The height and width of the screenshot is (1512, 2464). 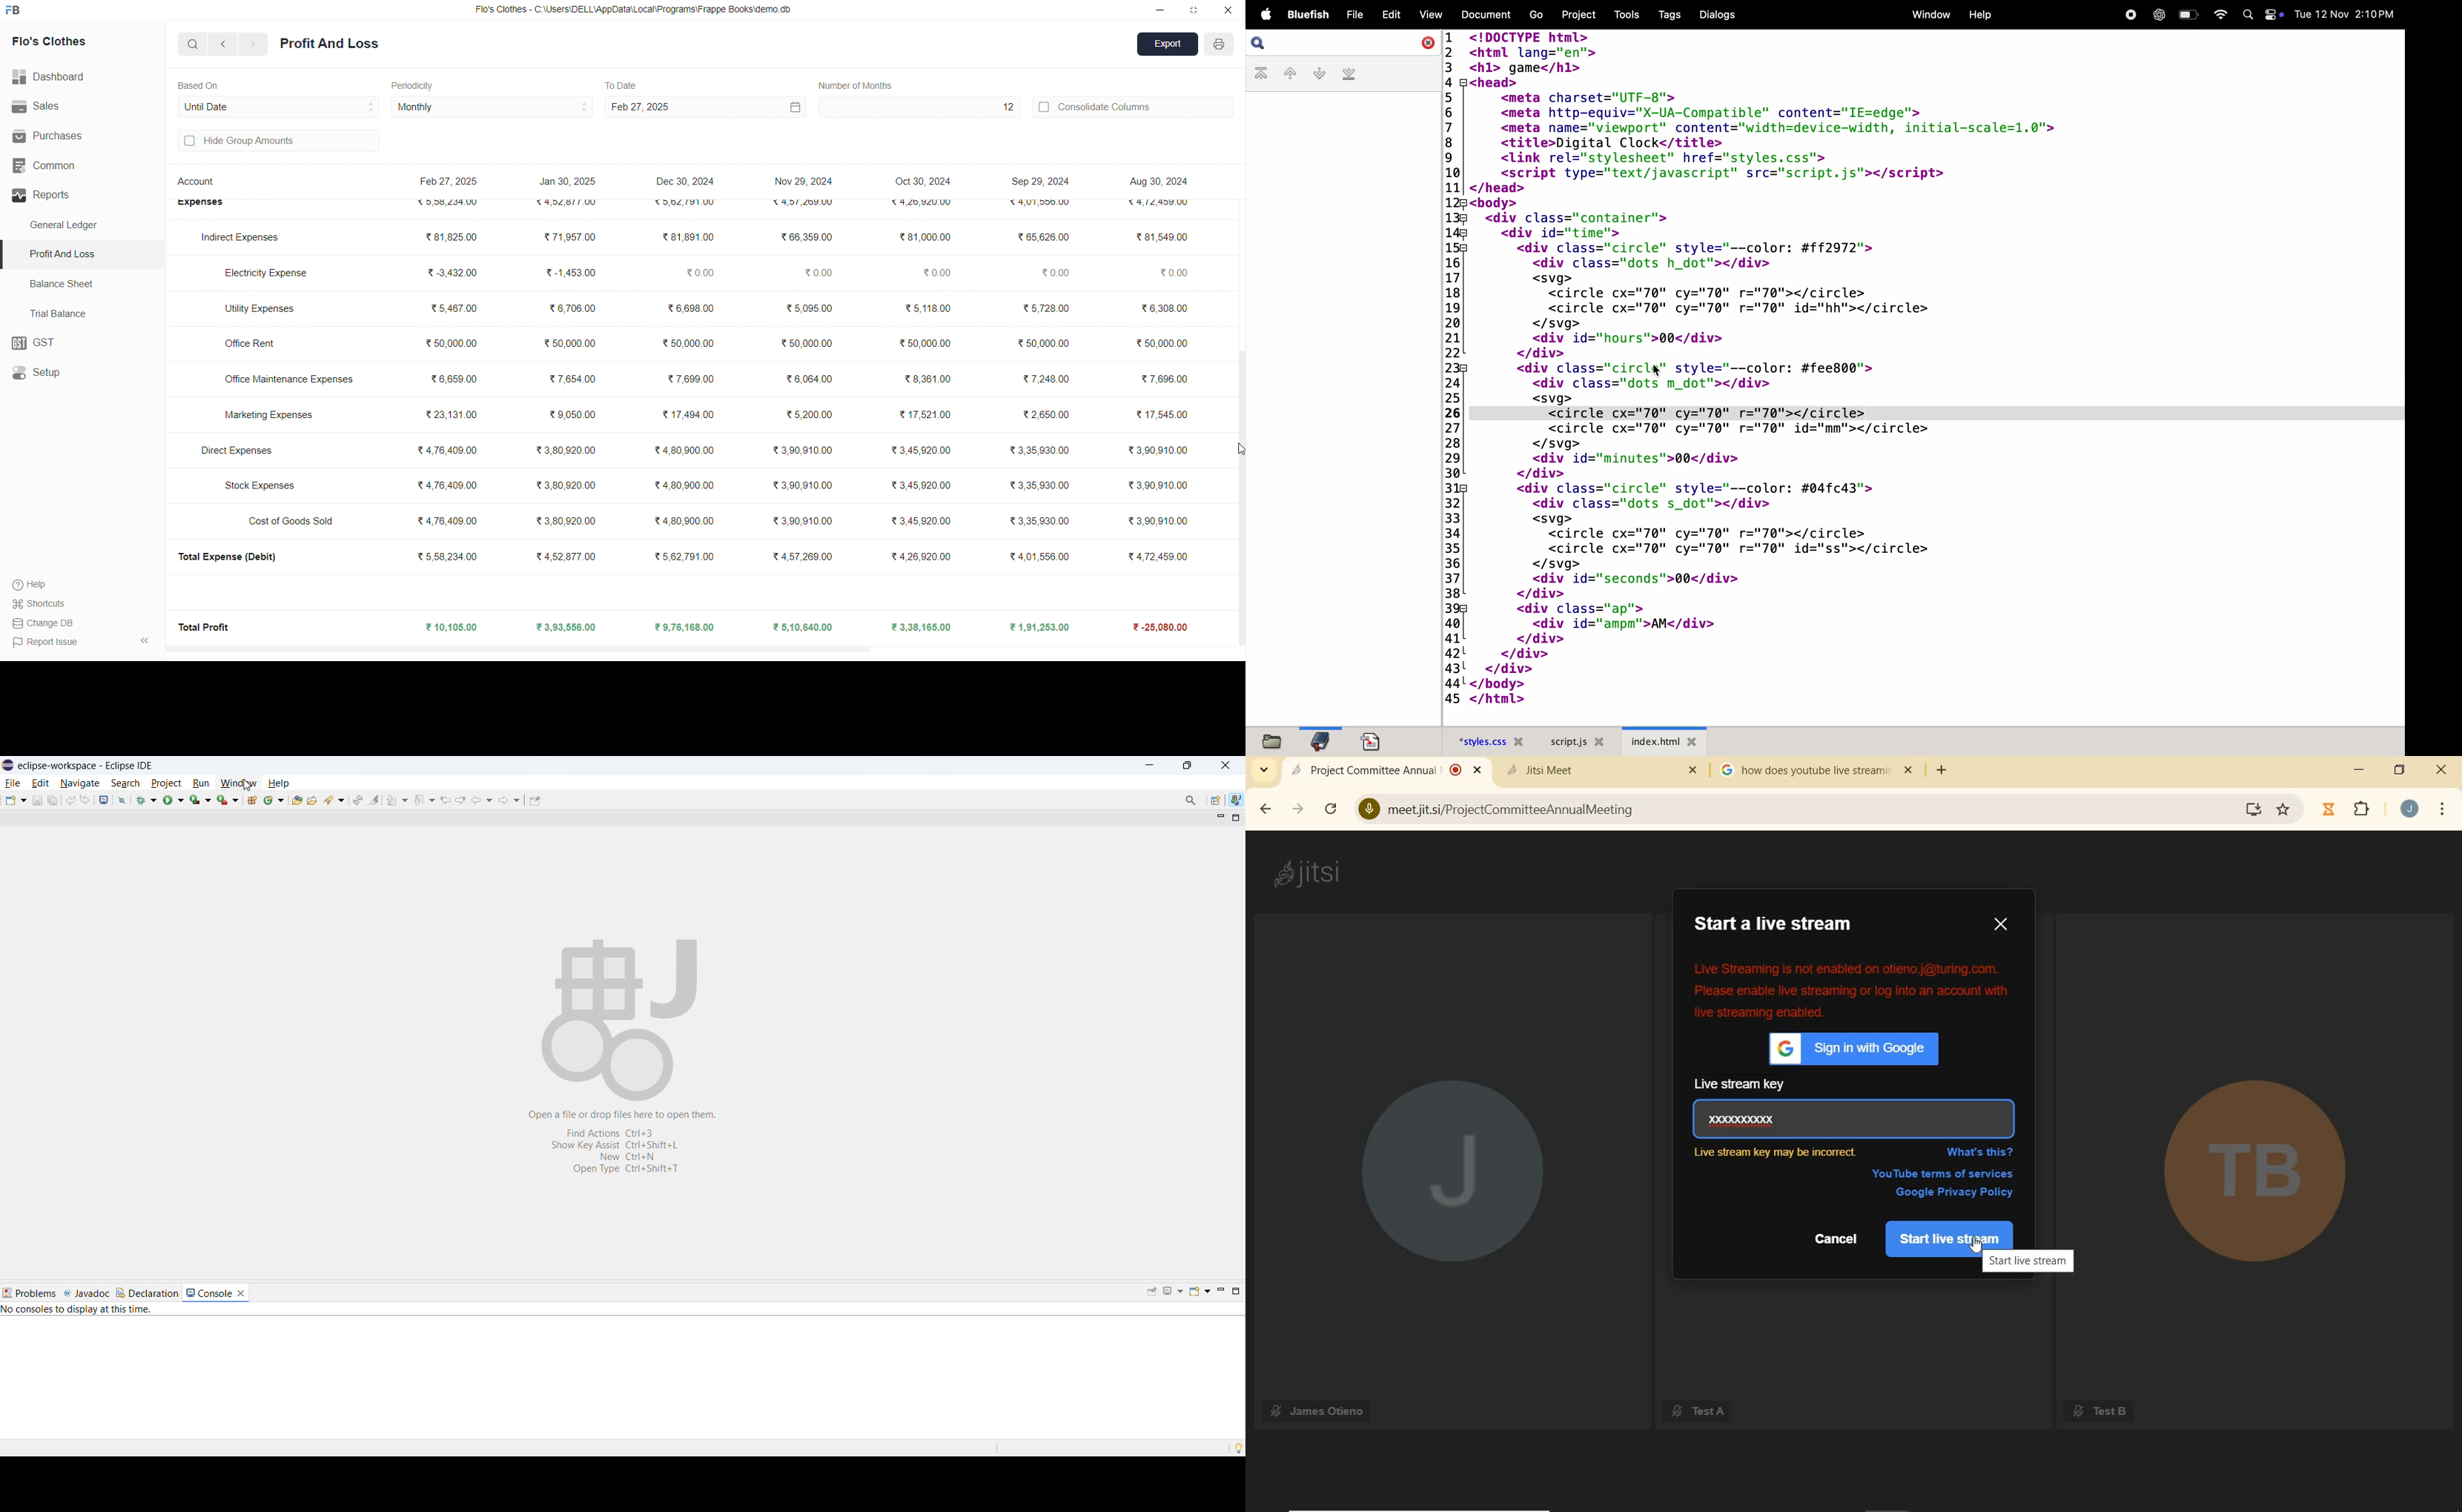 I want to click on Account, so click(x=199, y=184).